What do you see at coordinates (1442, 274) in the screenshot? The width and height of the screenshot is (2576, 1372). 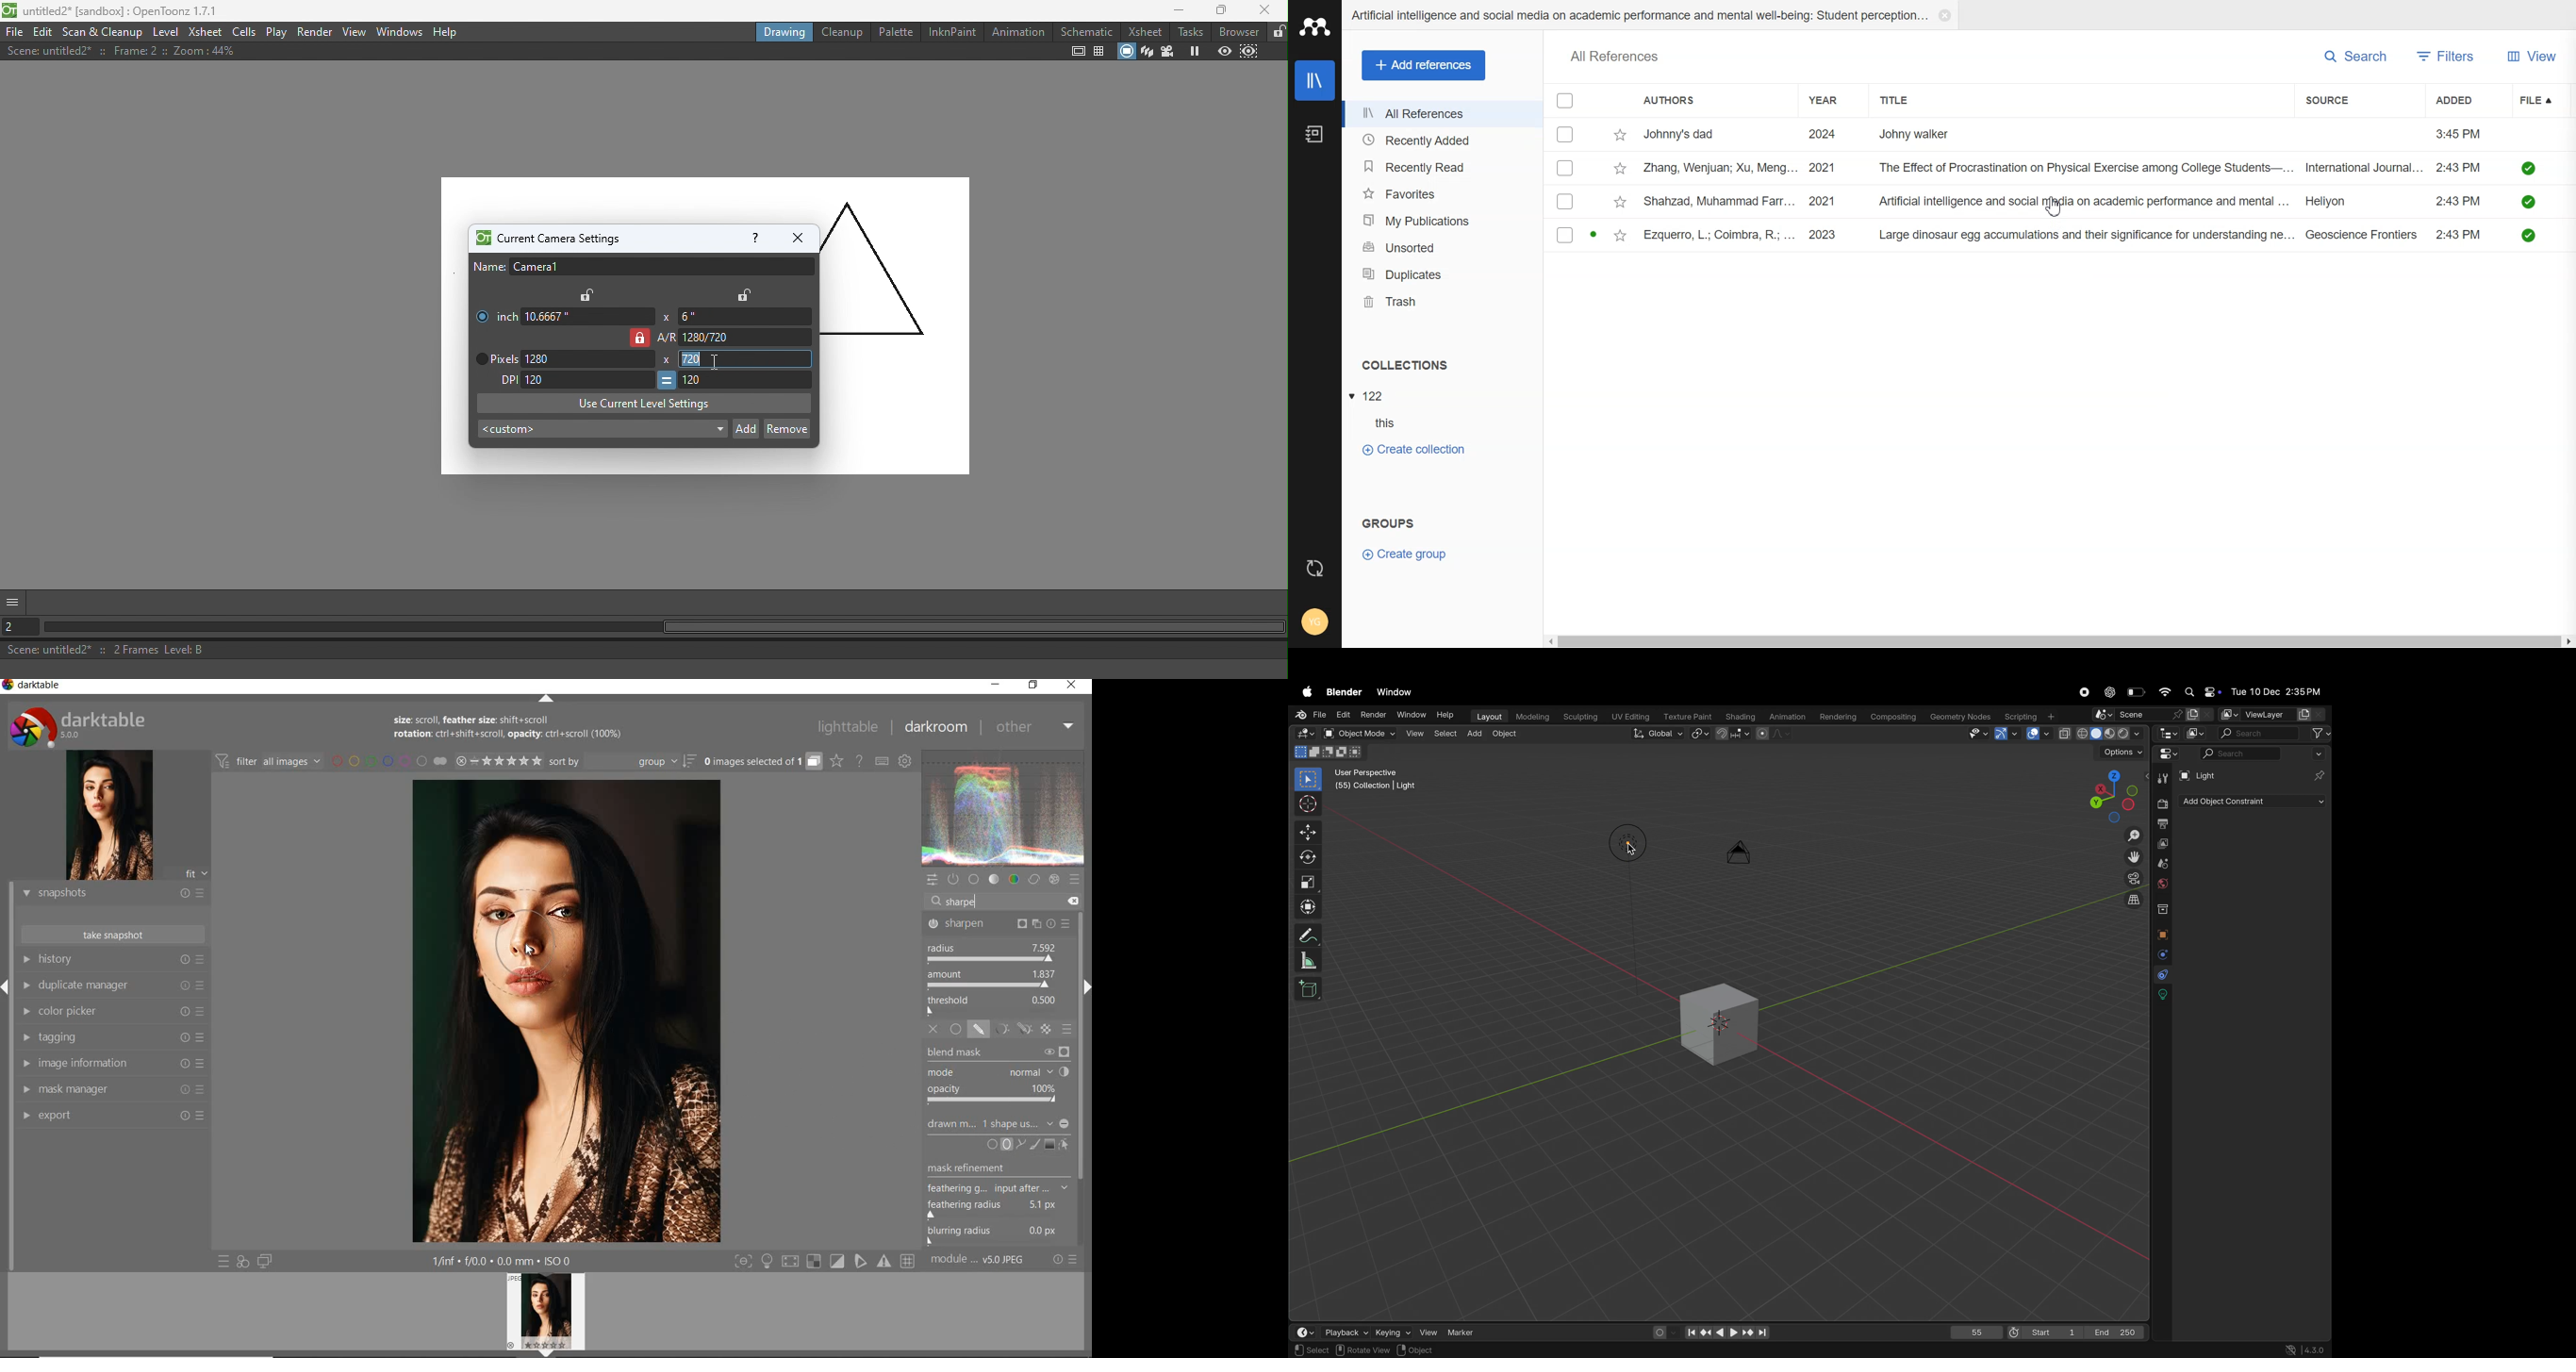 I see `Duplicates` at bounding box center [1442, 274].